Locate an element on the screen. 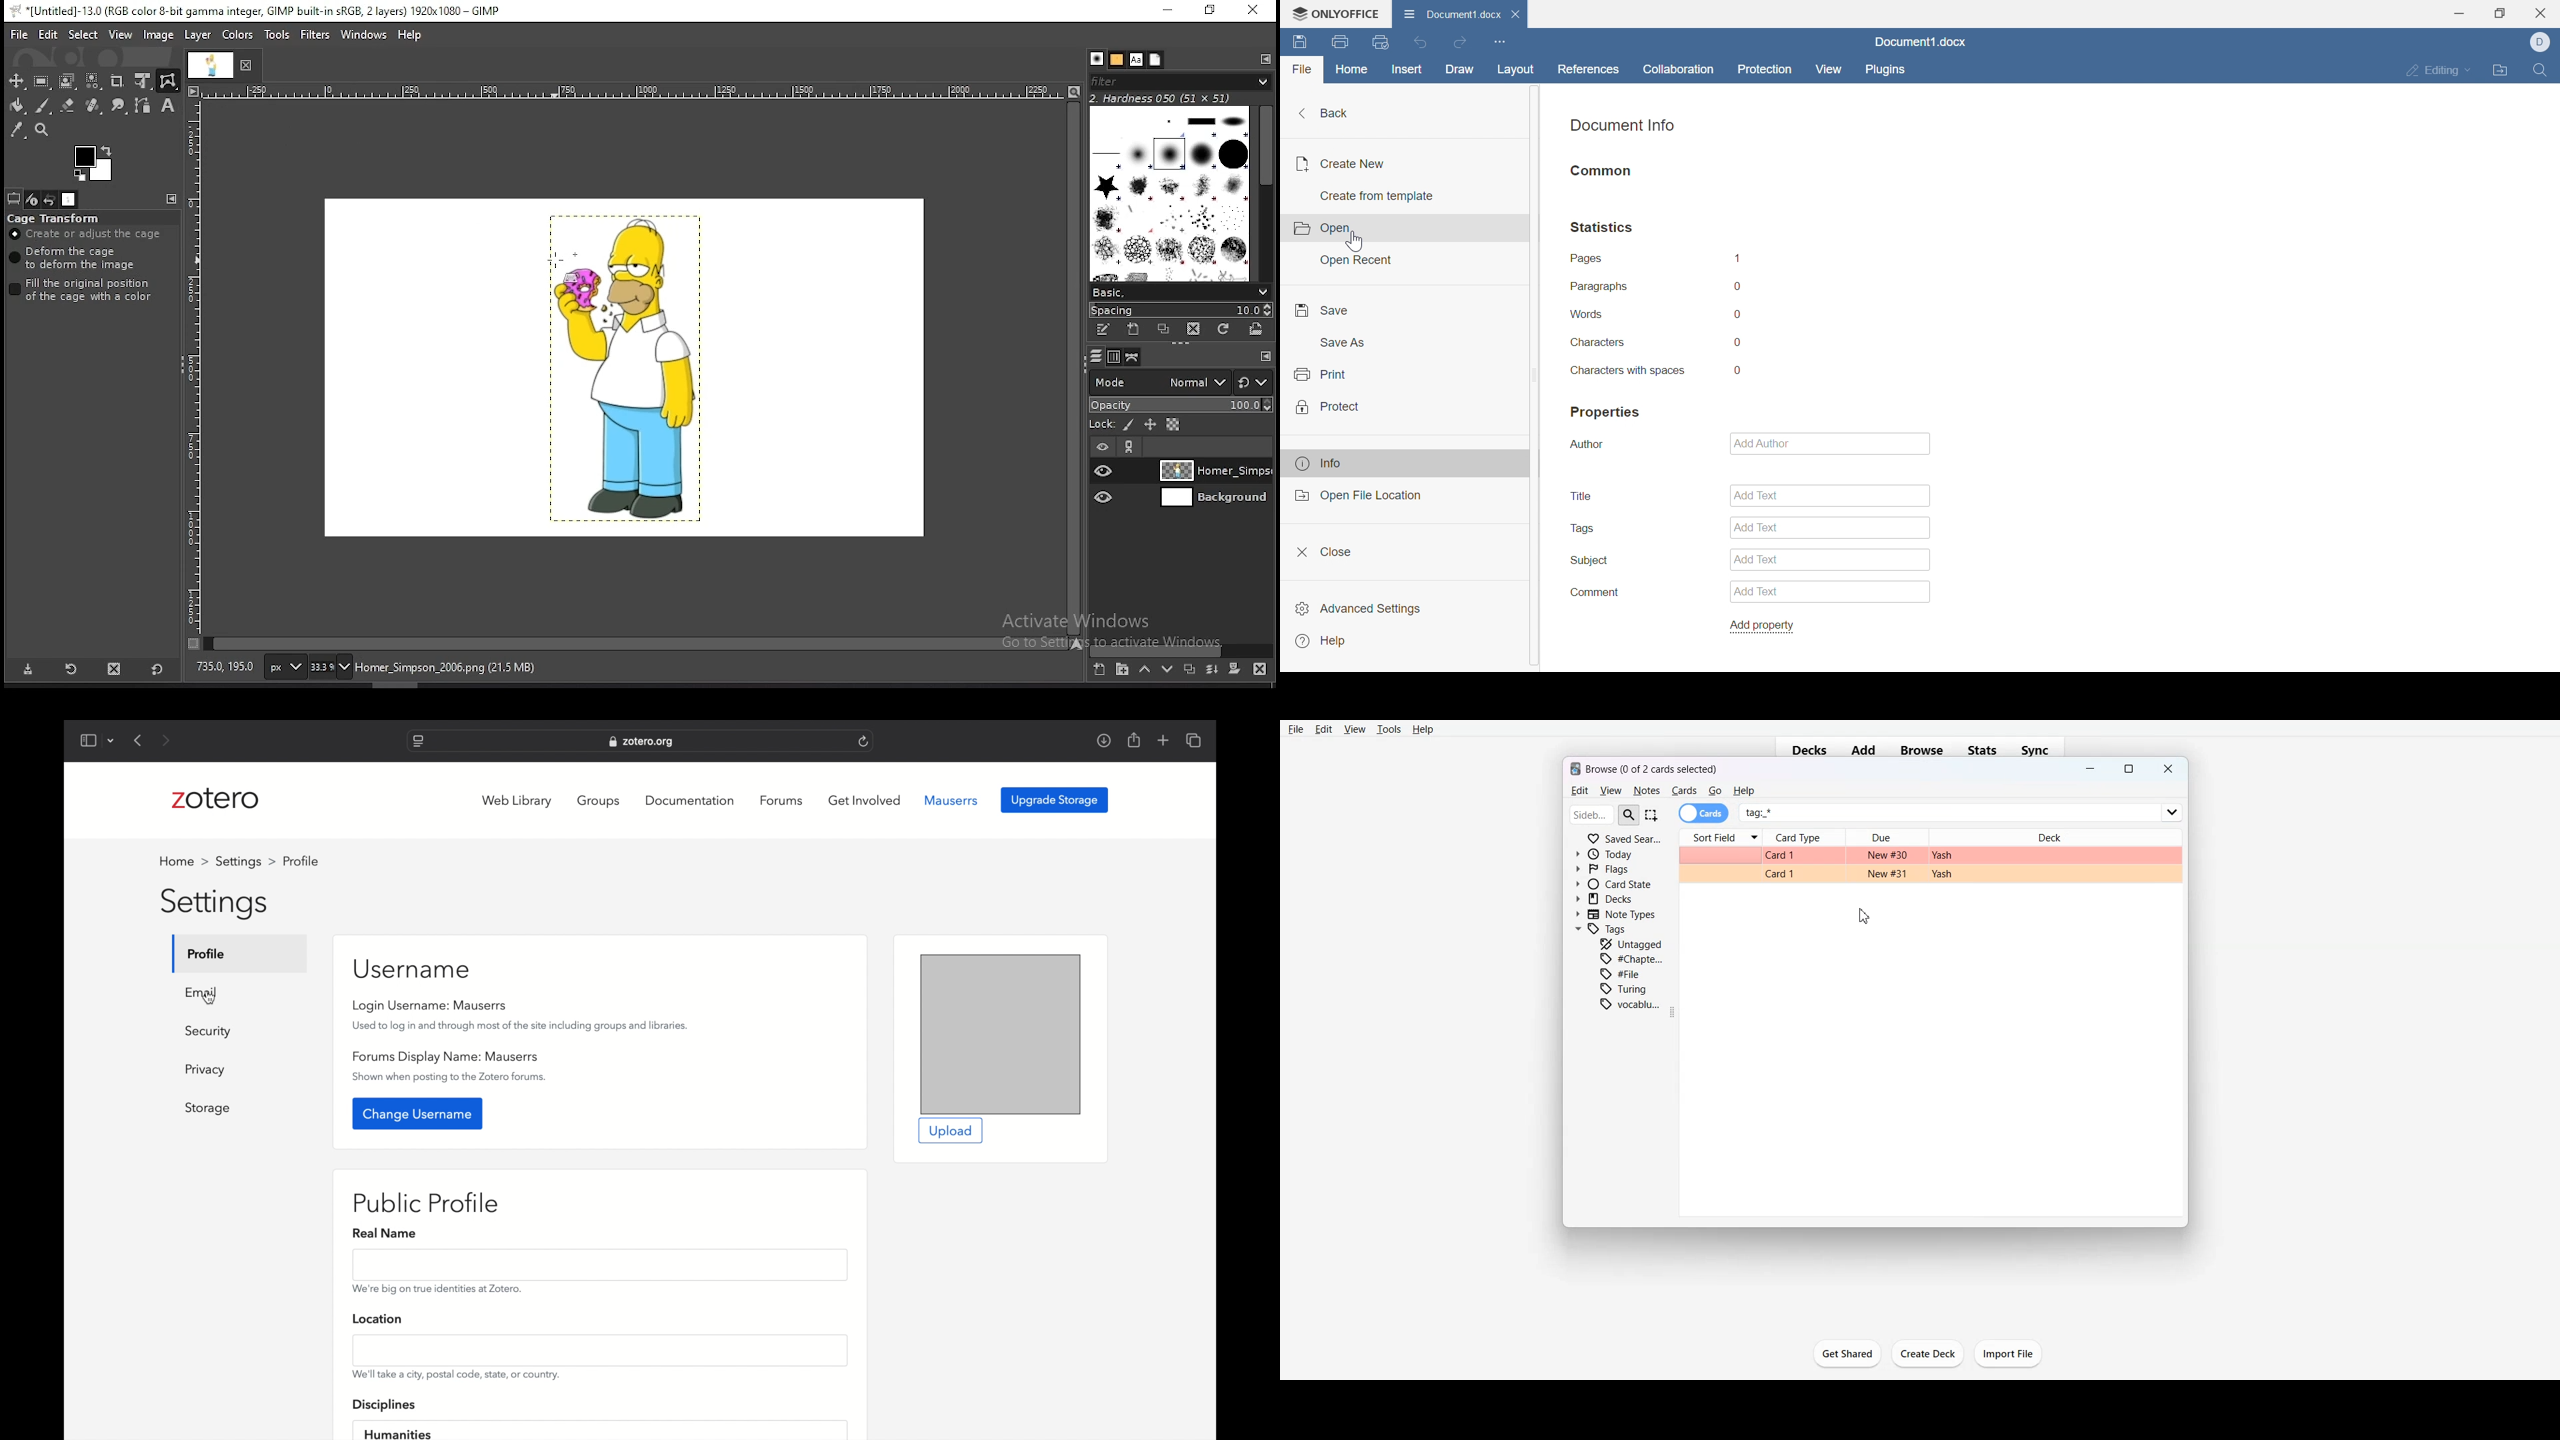 The width and height of the screenshot is (2576, 1456). close is located at coordinates (2543, 14).